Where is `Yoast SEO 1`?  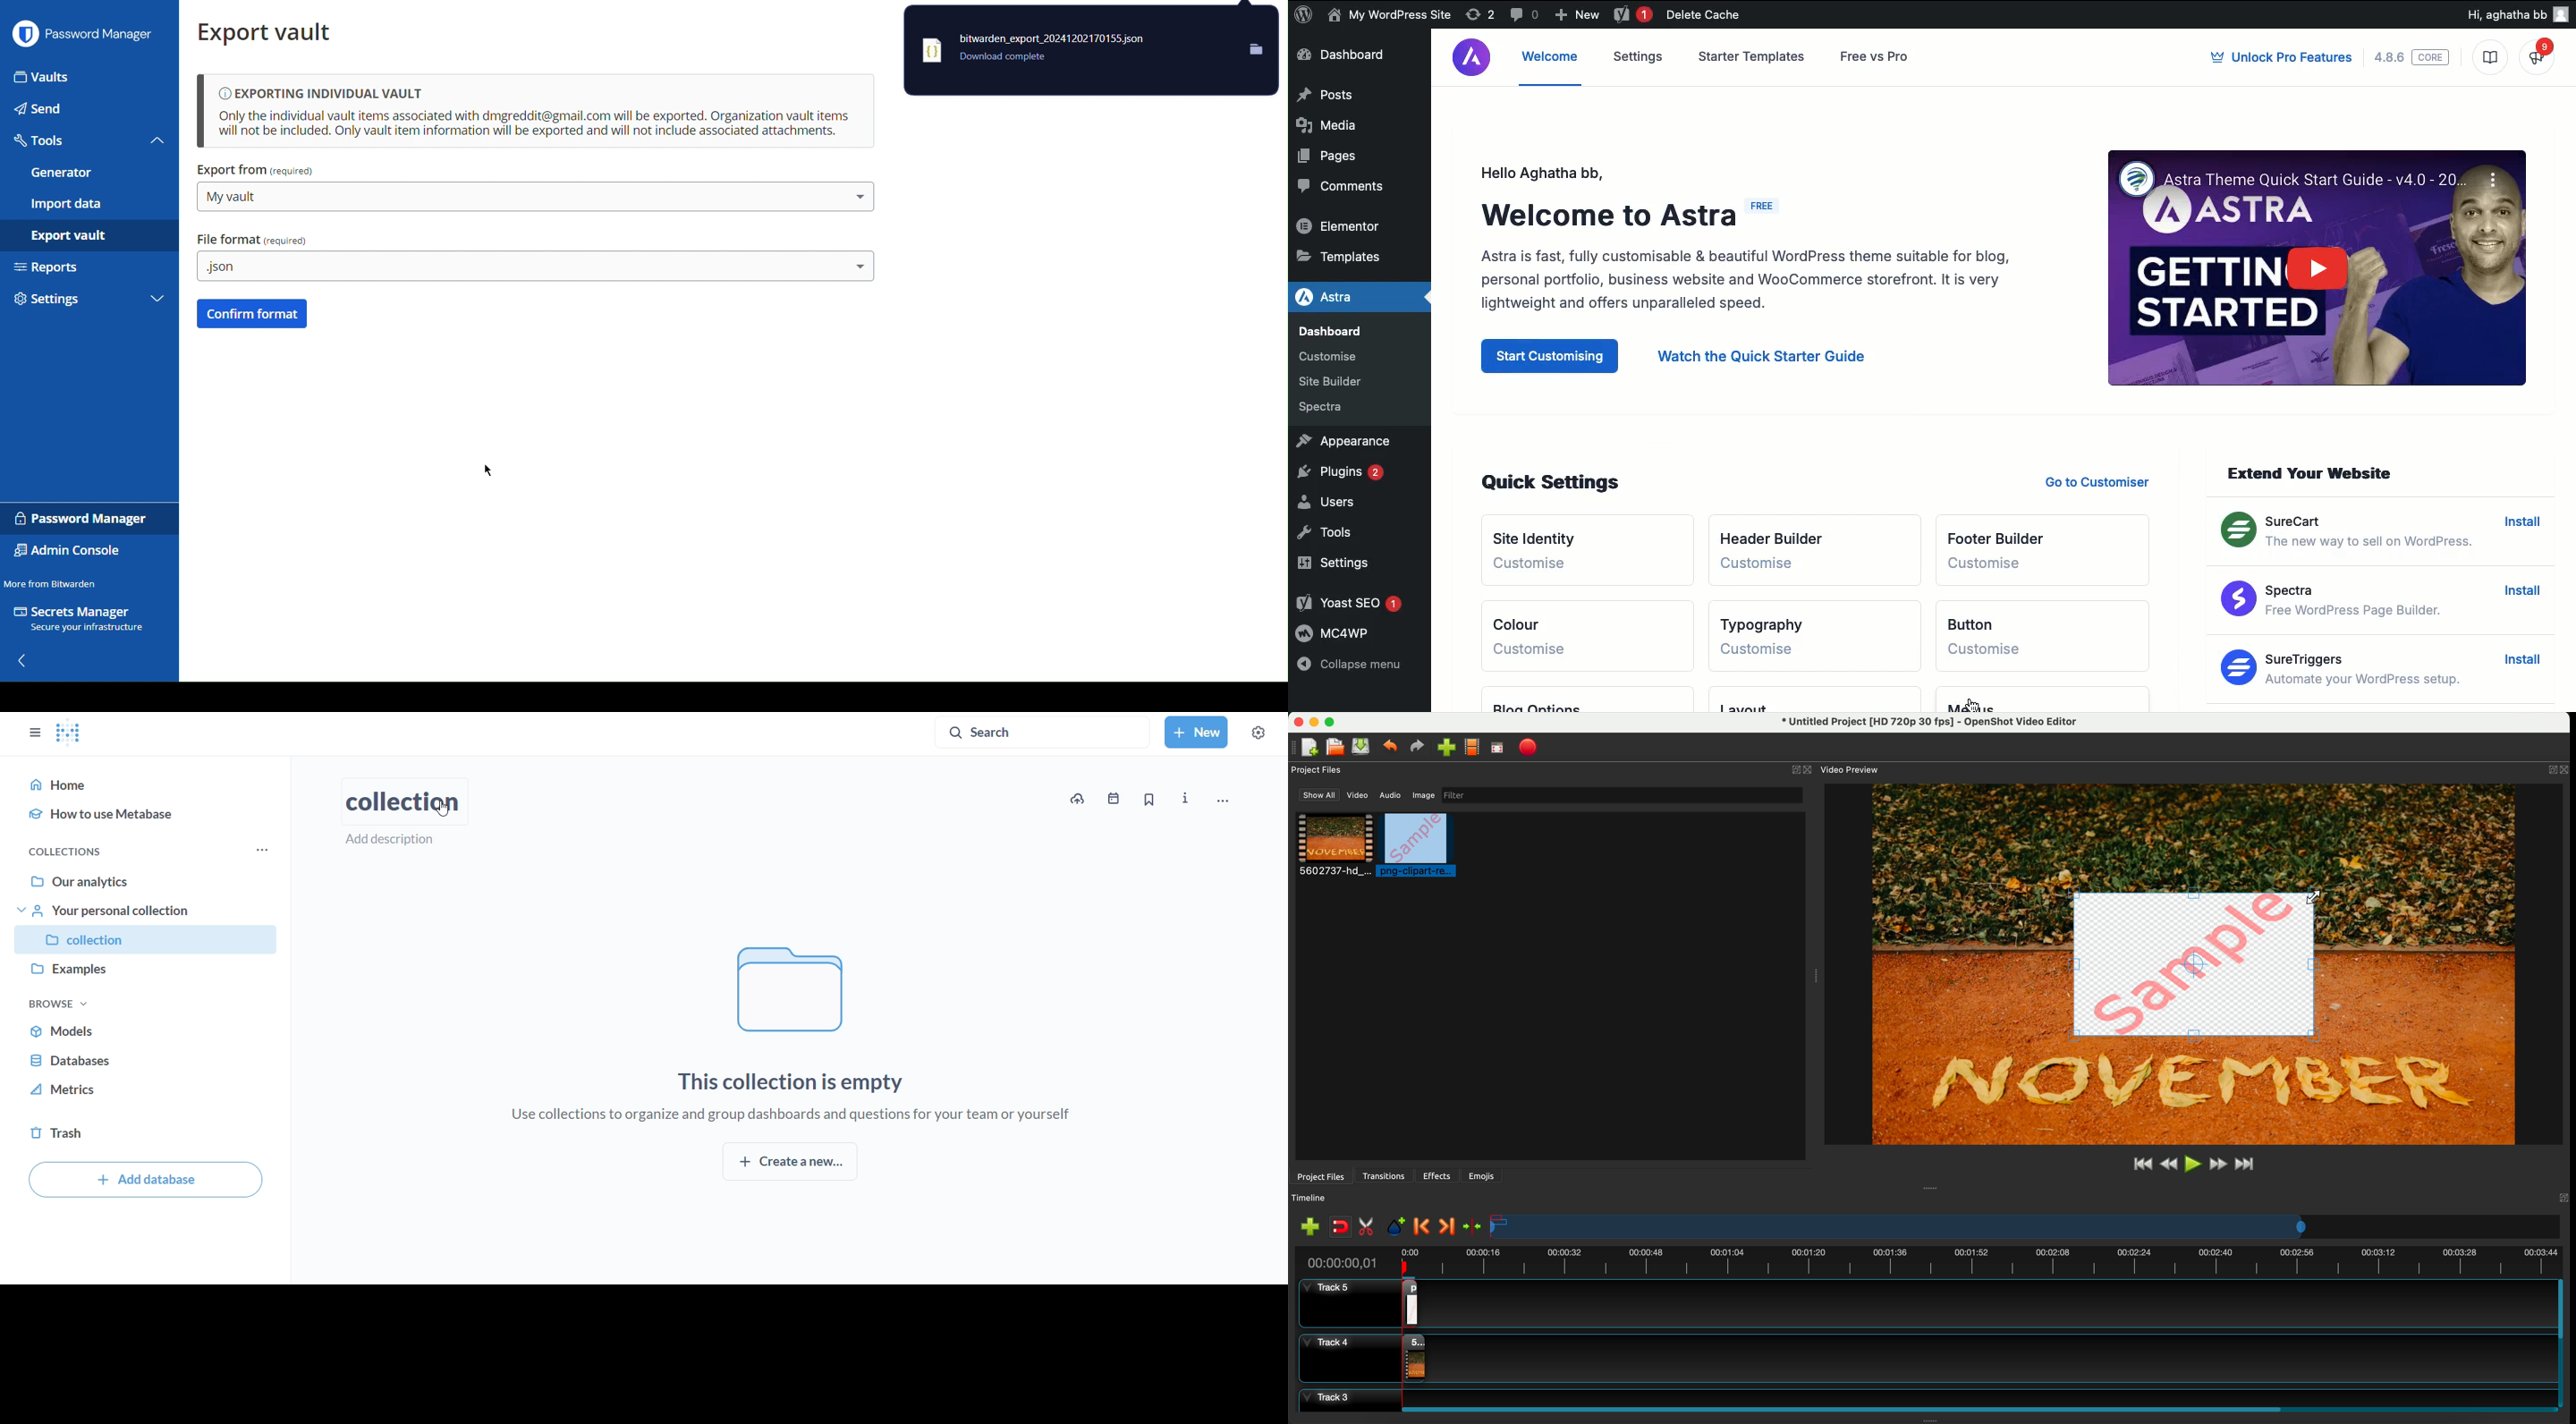 Yoast SEO 1 is located at coordinates (1351, 605).